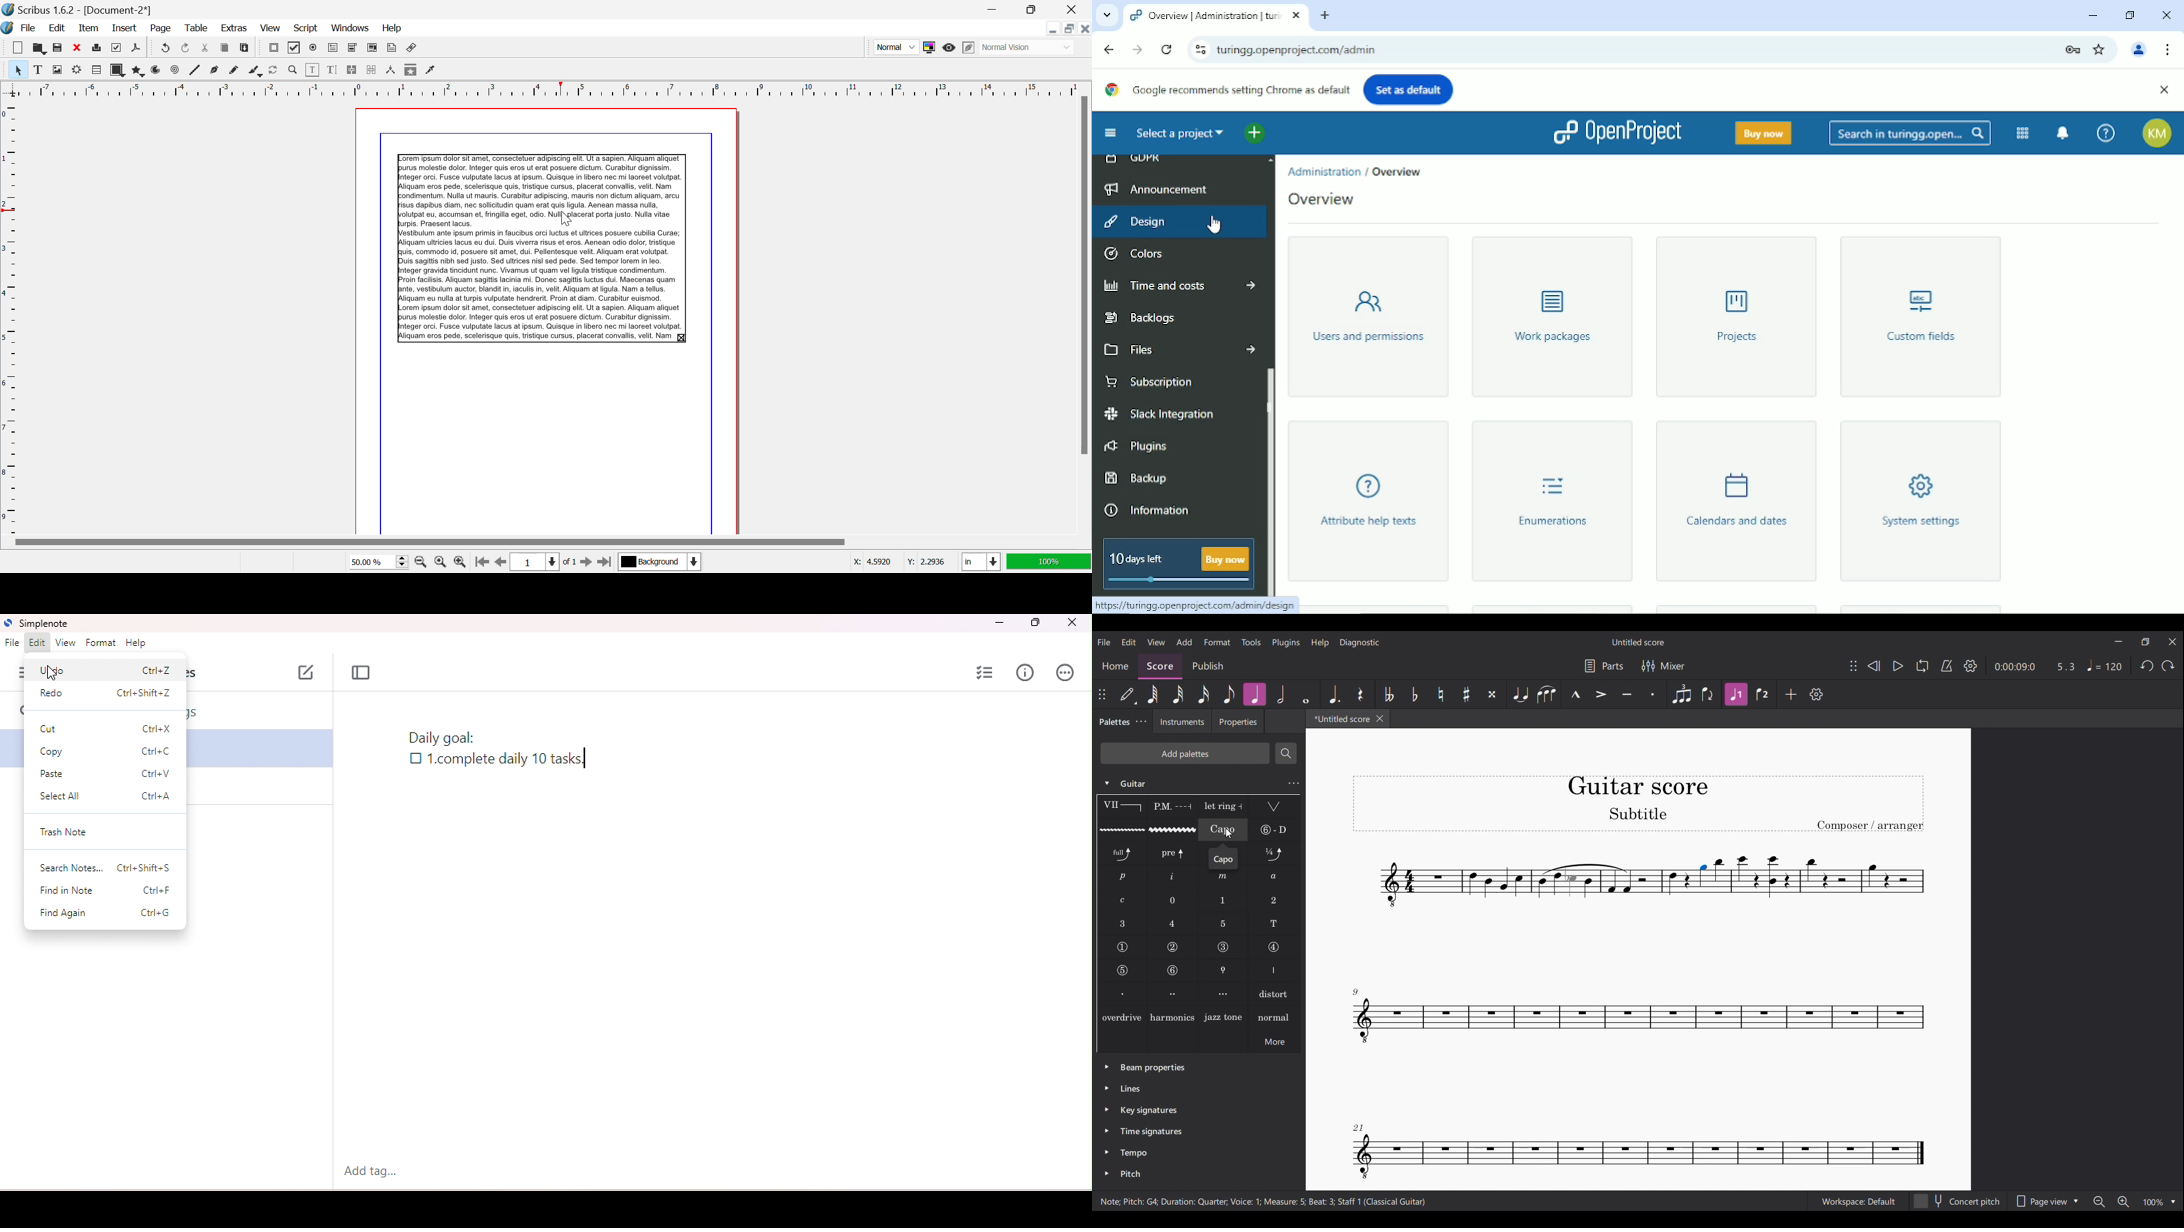 The width and height of the screenshot is (2184, 1232). I want to click on Measurement Units, so click(982, 563).